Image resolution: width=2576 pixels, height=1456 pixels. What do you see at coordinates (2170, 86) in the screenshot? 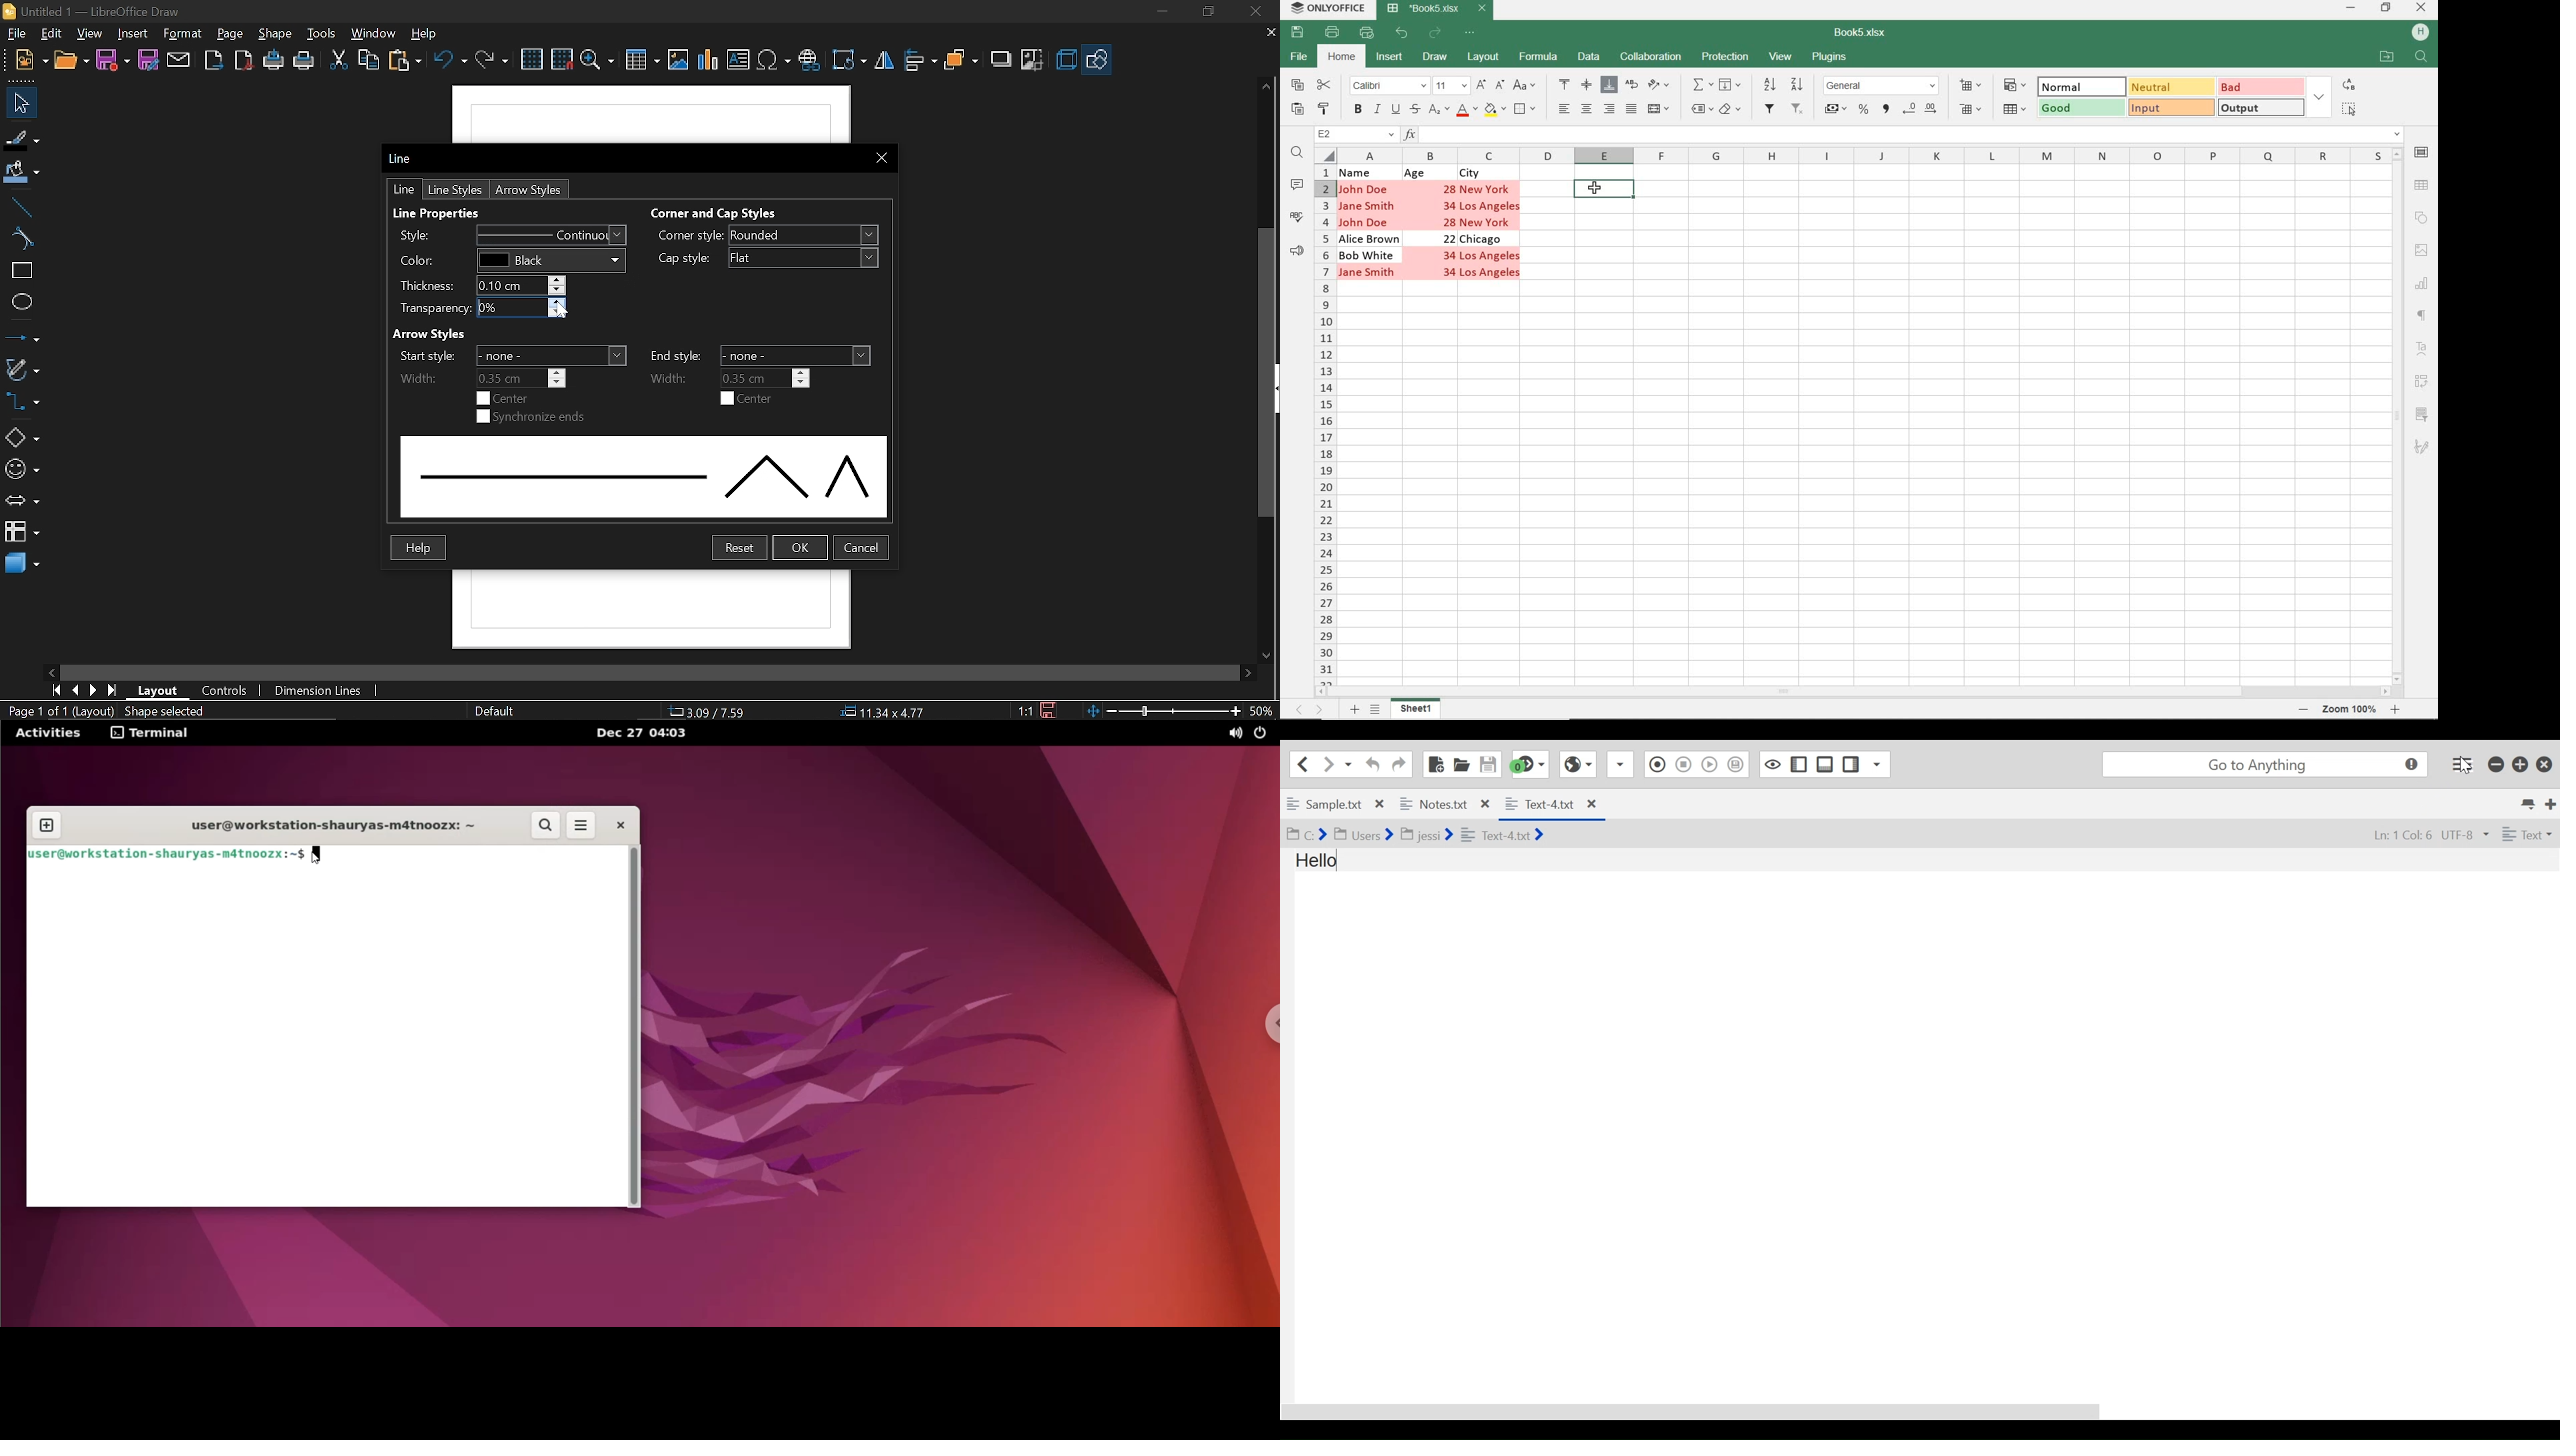
I see `NEUTRAL` at bounding box center [2170, 86].